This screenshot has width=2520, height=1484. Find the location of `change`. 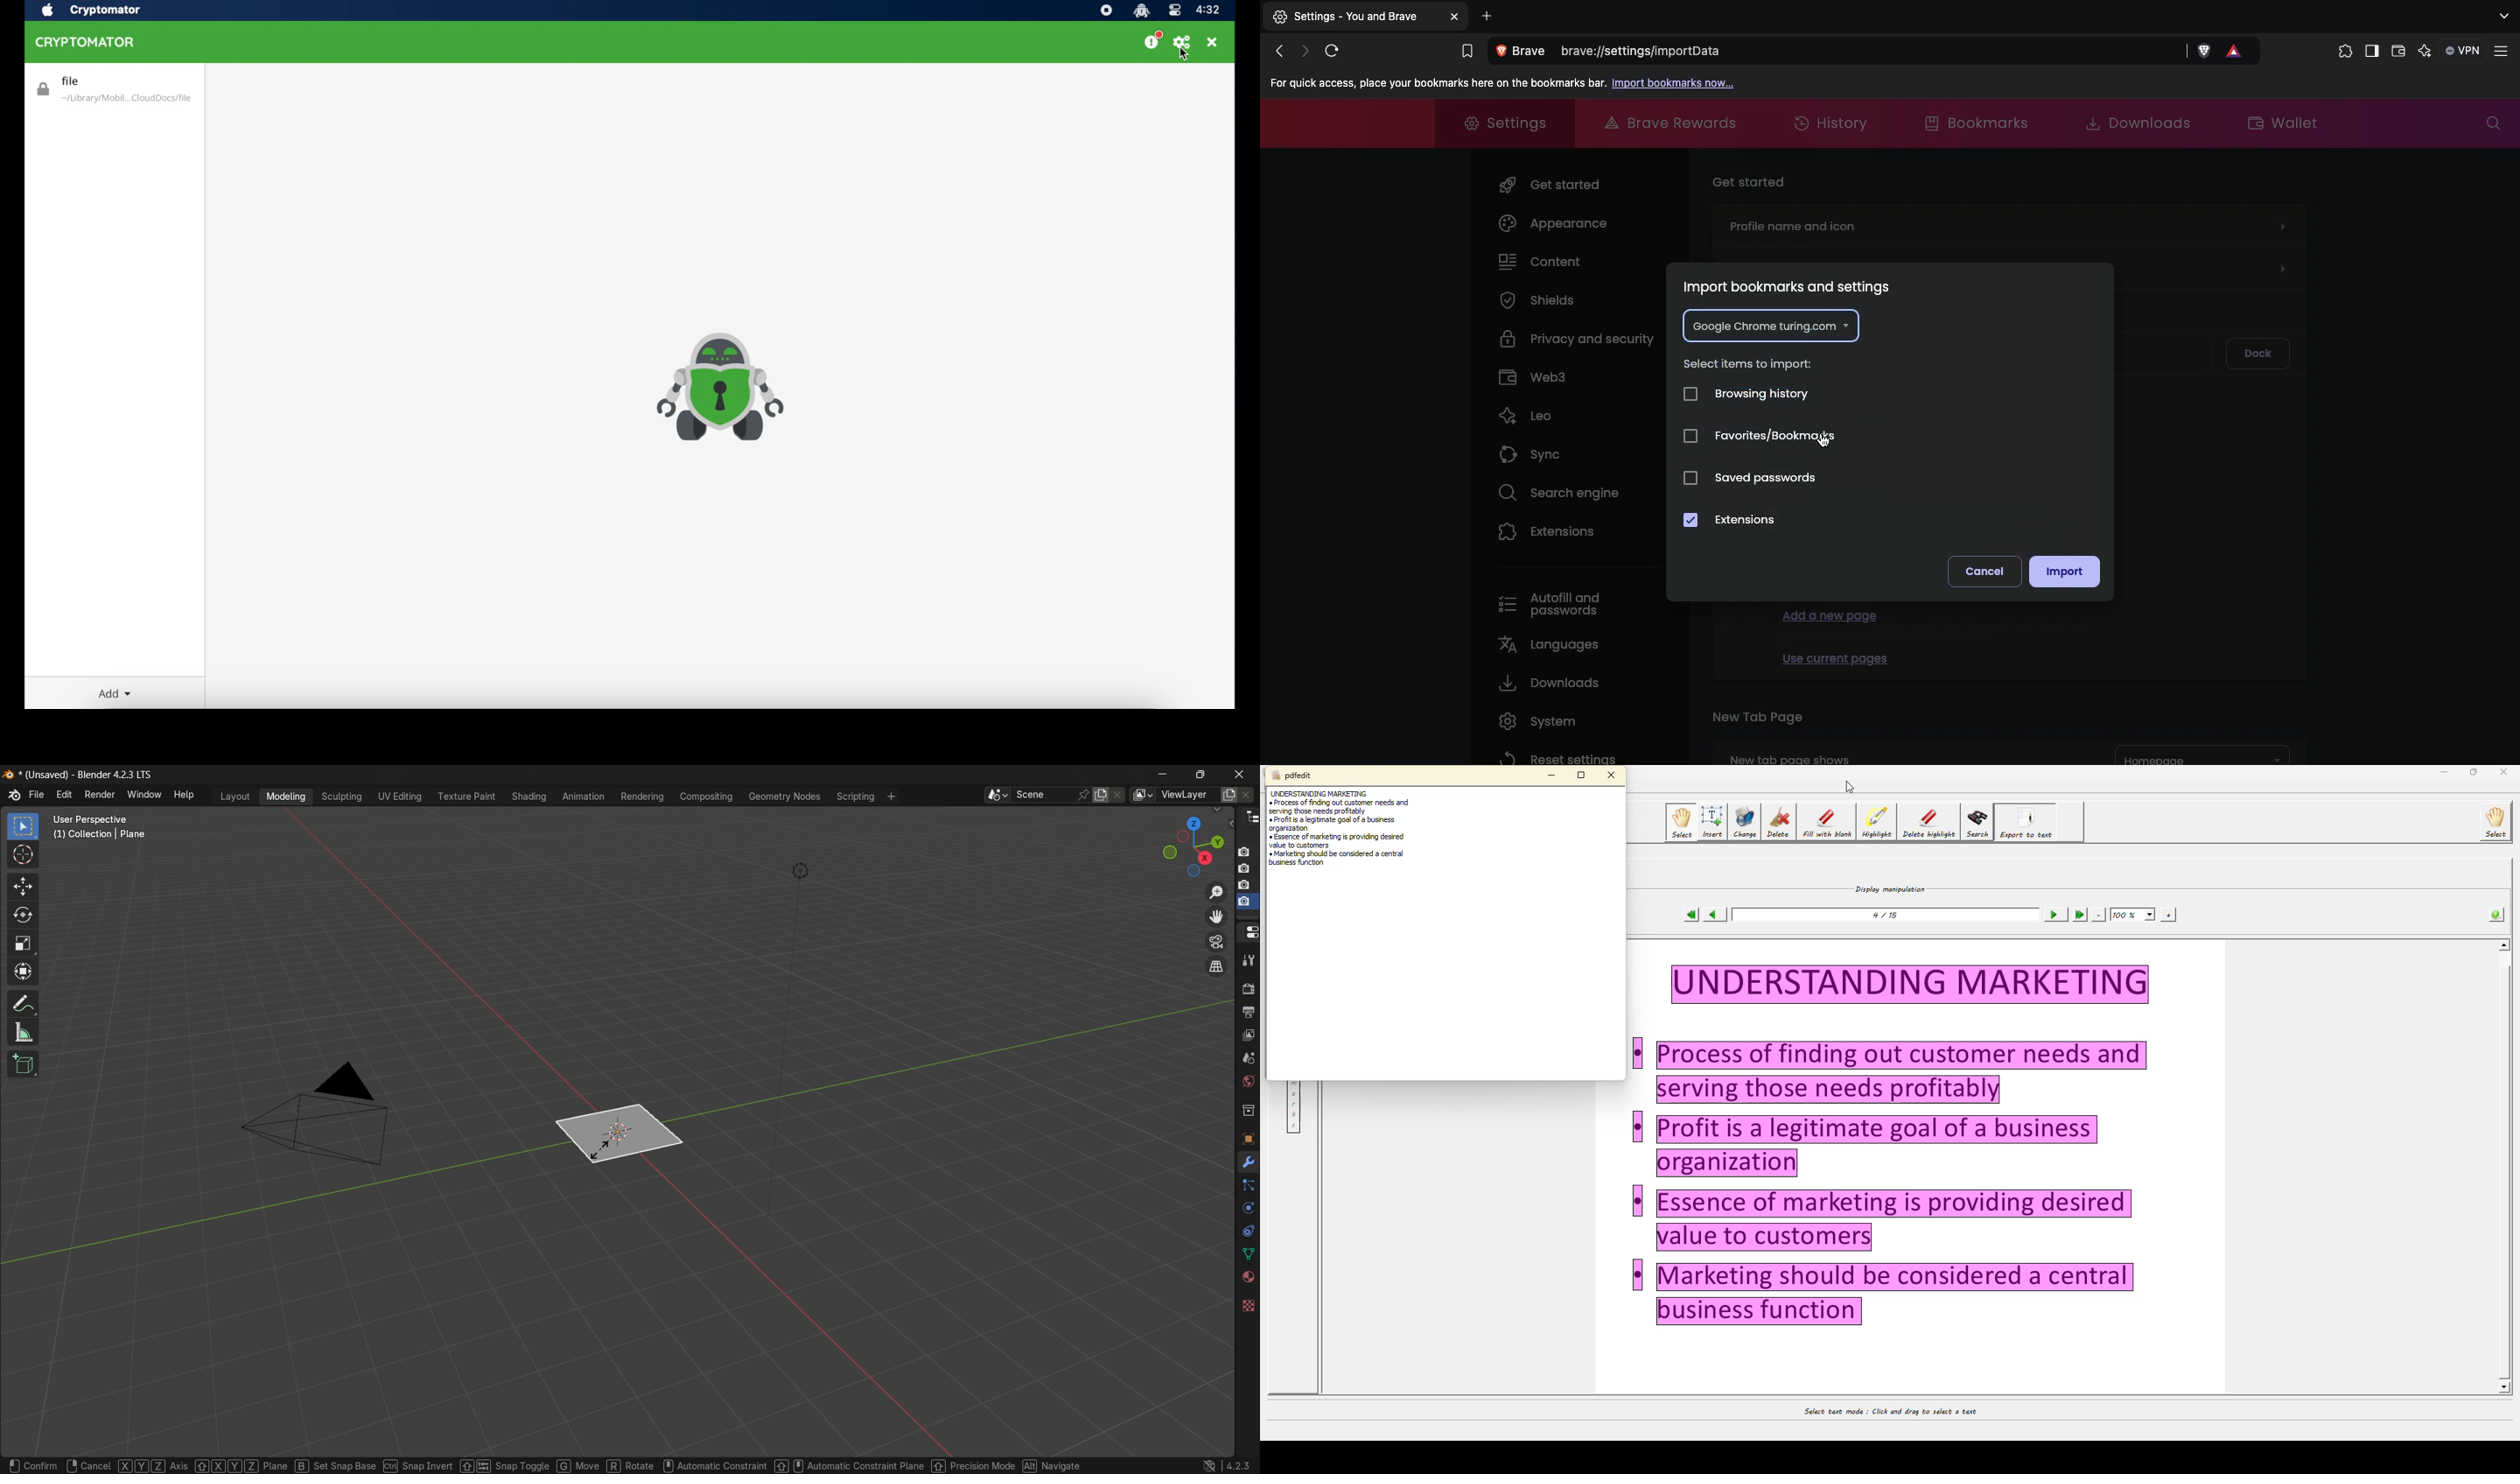

change is located at coordinates (1744, 822).